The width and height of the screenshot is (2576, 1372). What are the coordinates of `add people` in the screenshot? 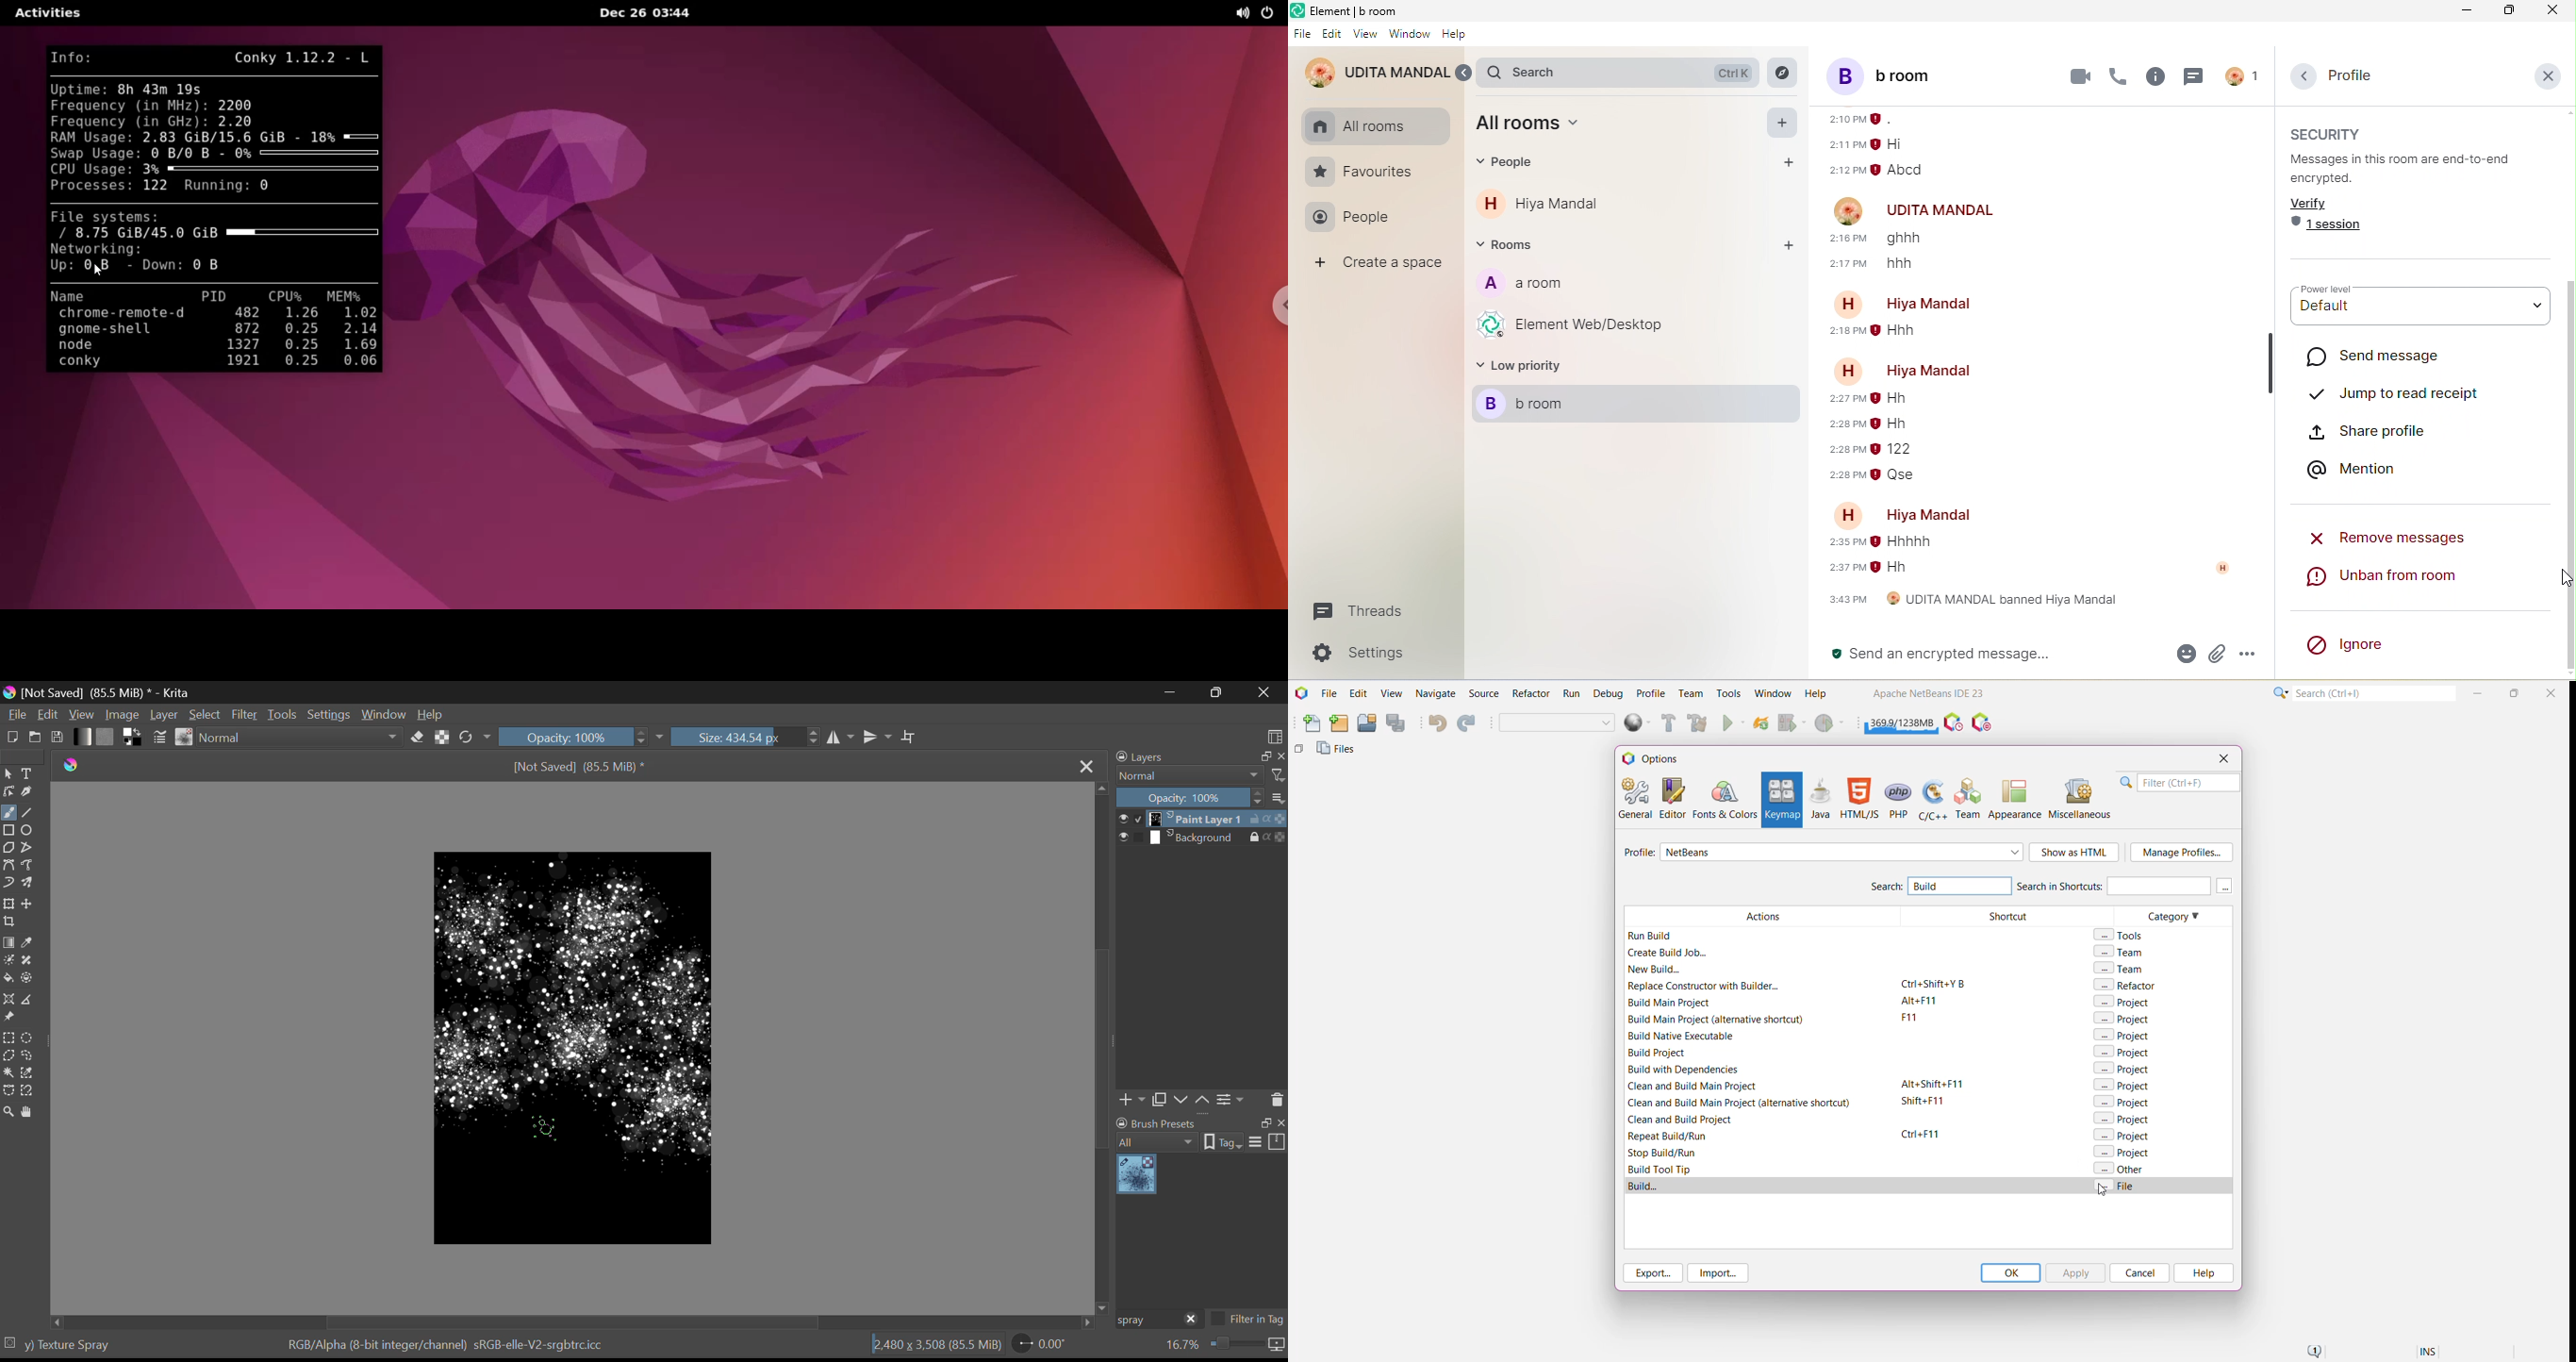 It's located at (1784, 162).